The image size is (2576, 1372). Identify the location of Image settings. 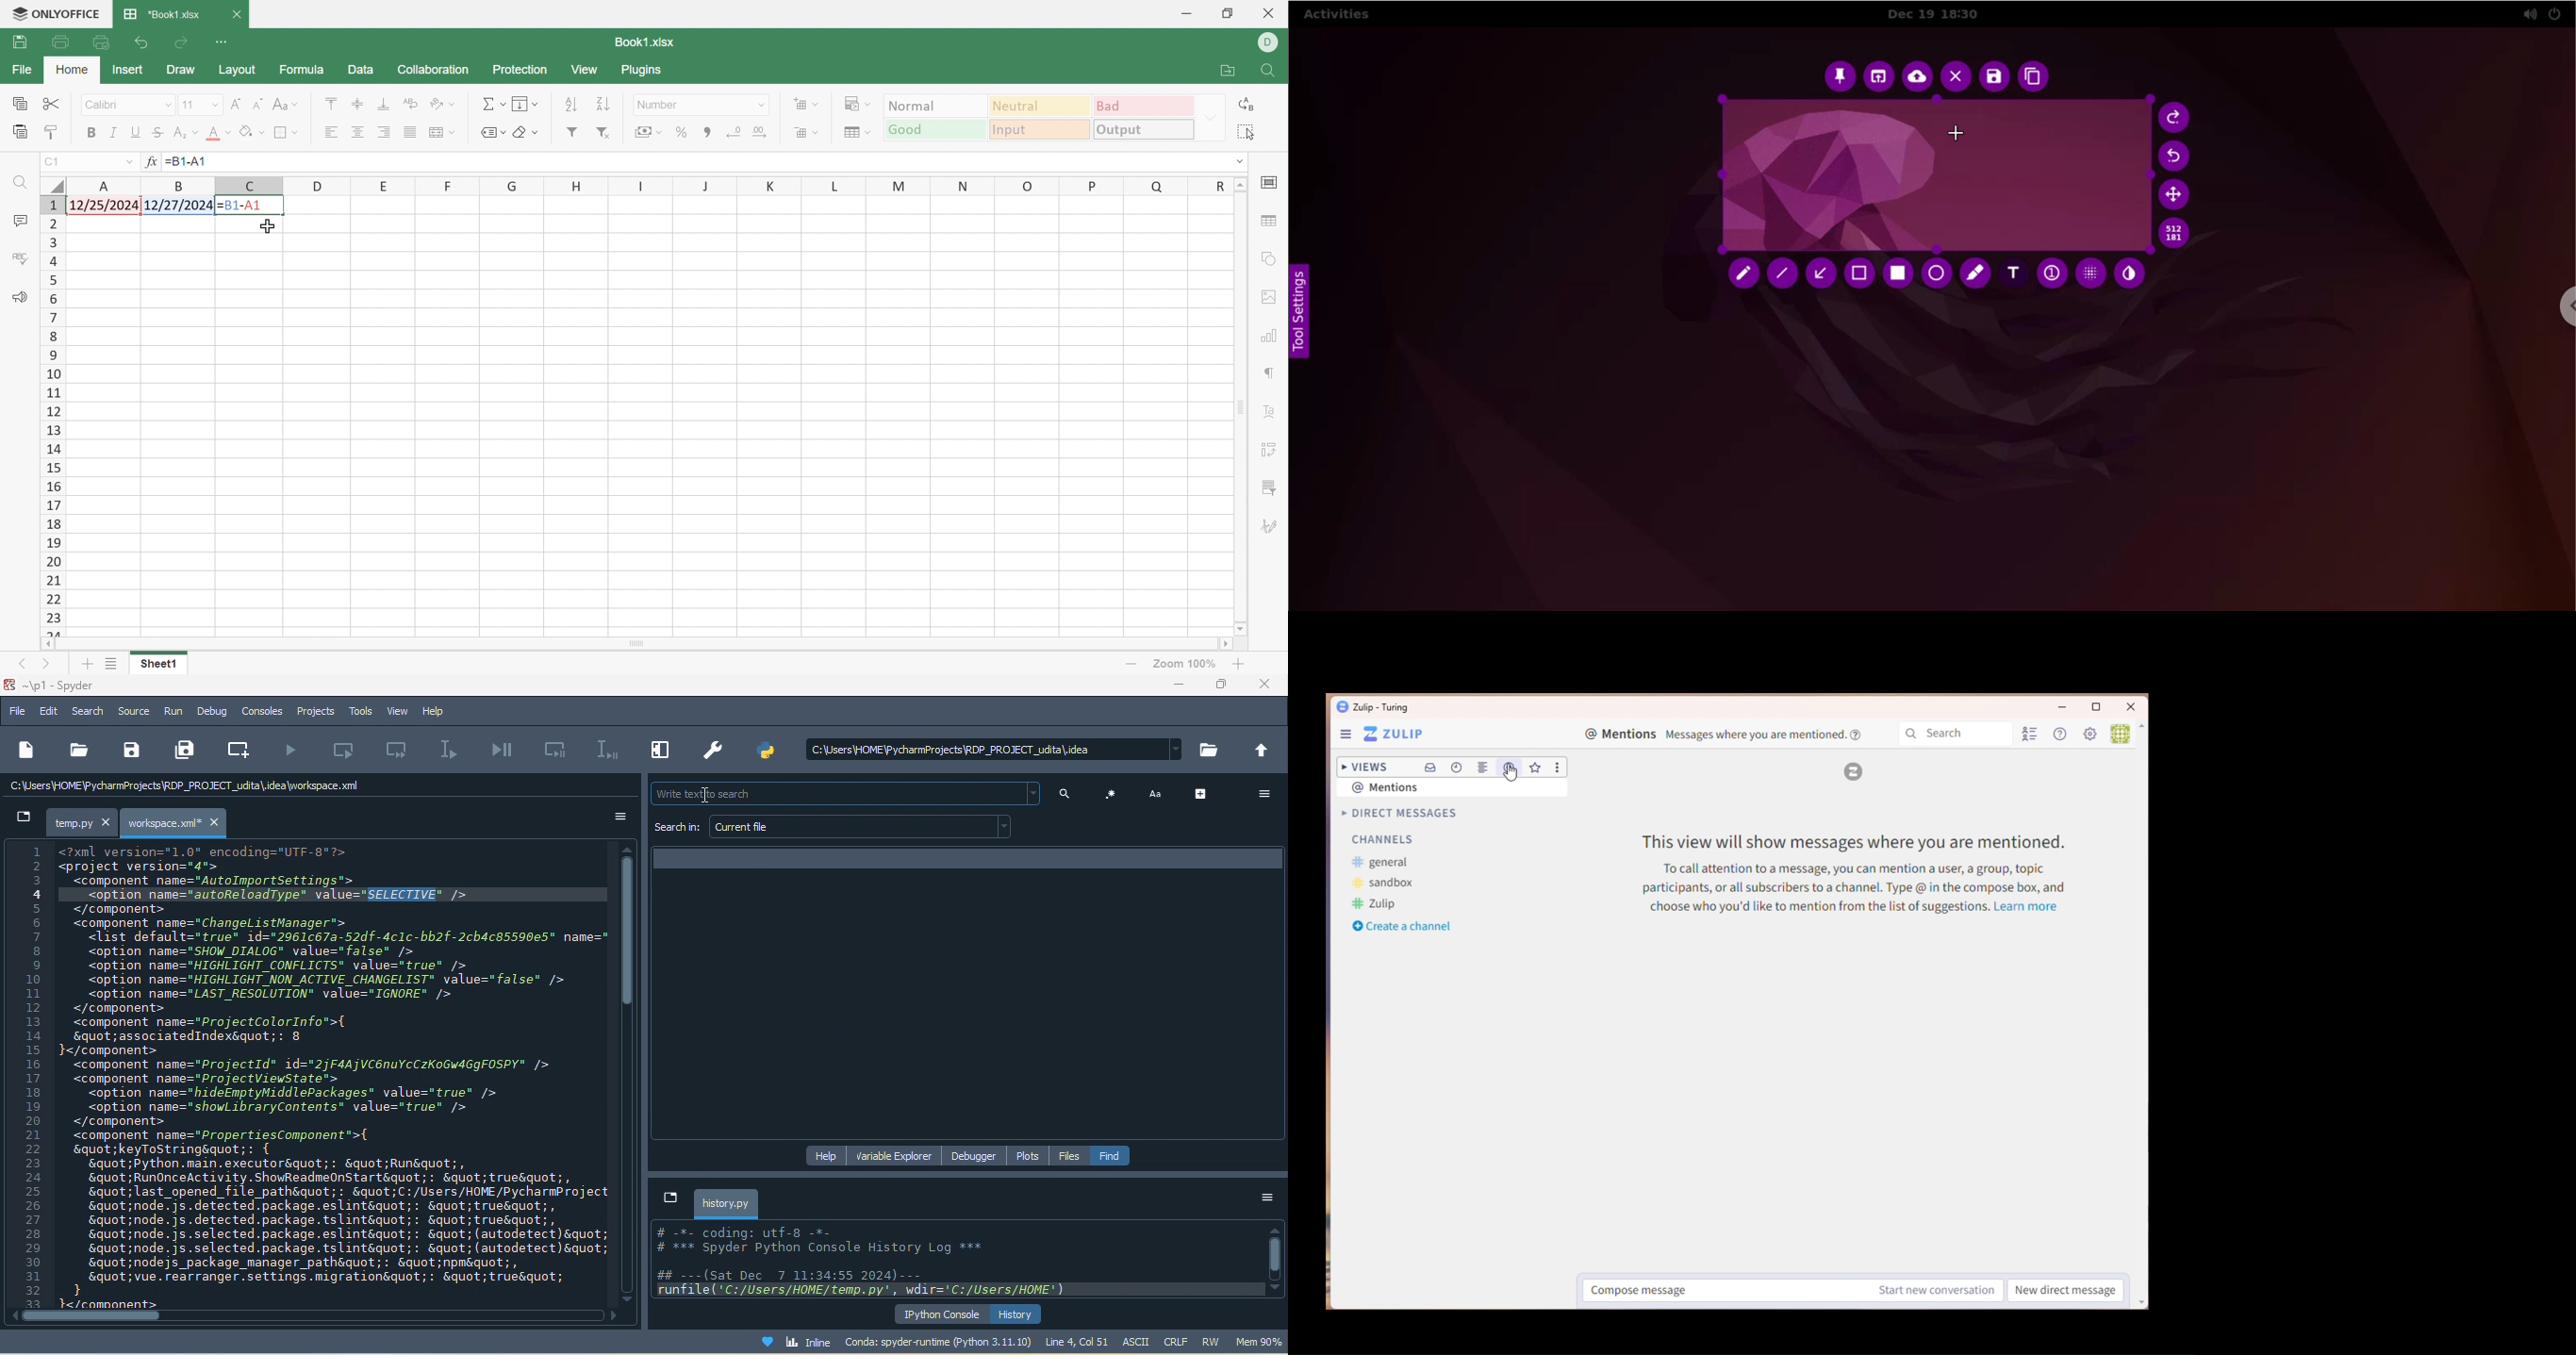
(1270, 299).